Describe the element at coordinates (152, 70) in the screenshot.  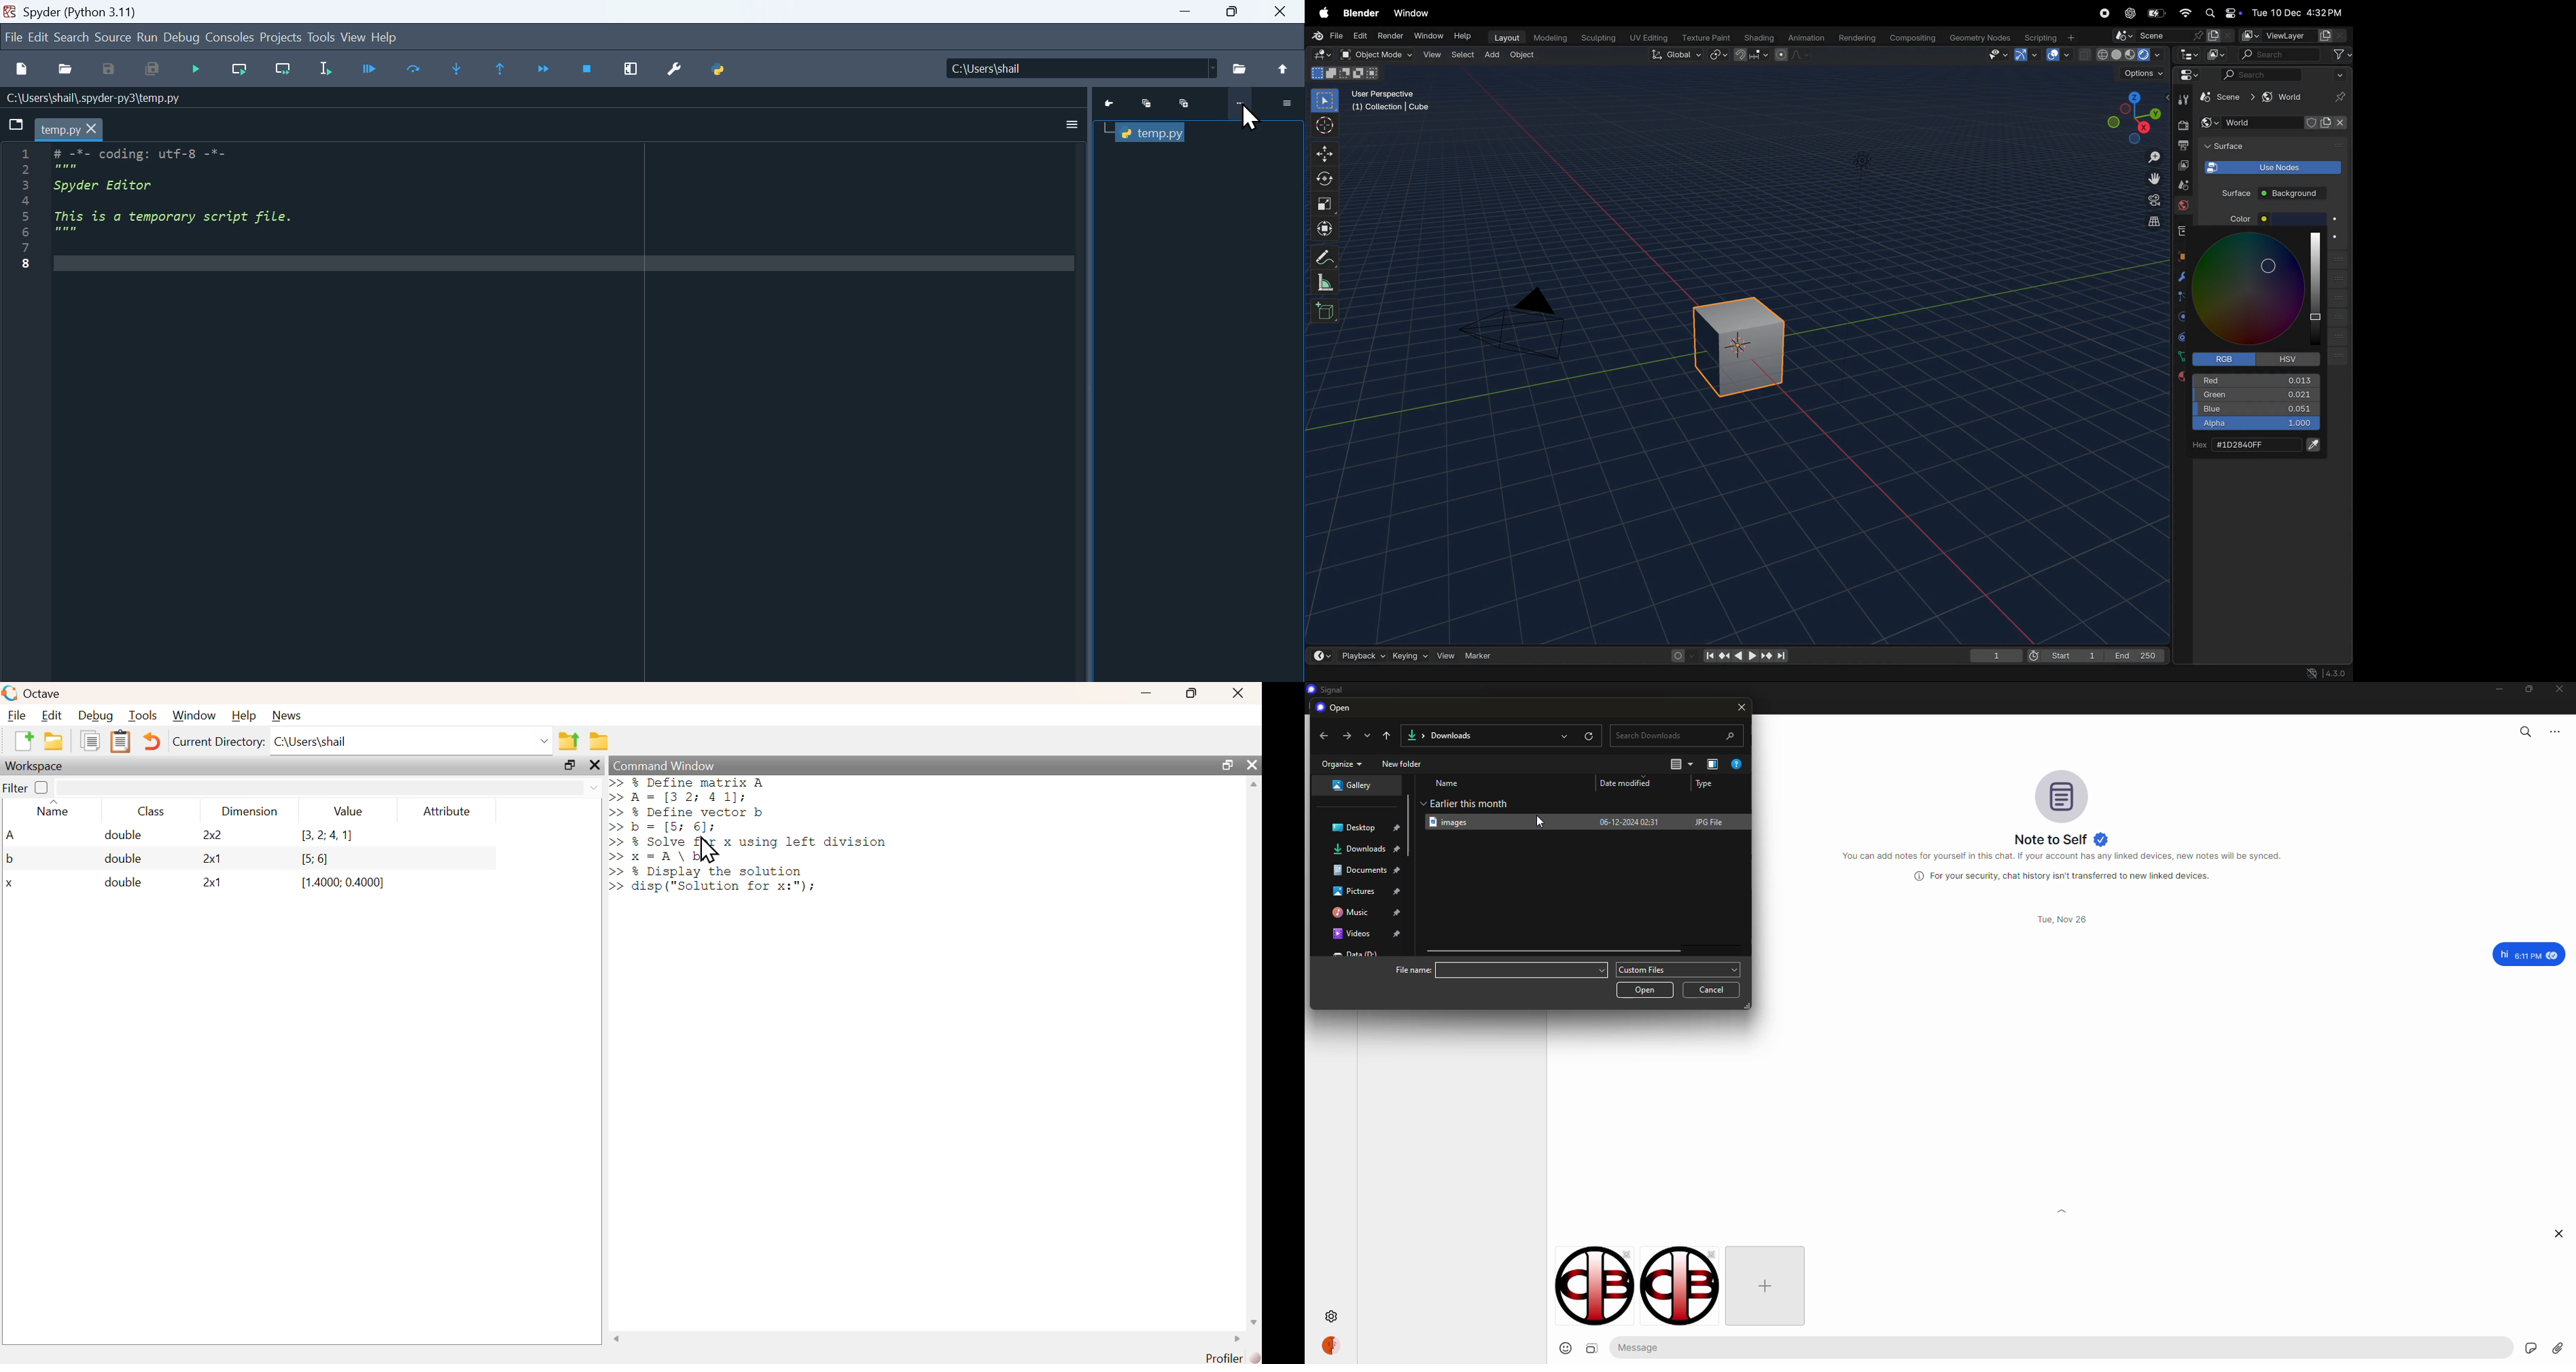
I see `Save all` at that location.